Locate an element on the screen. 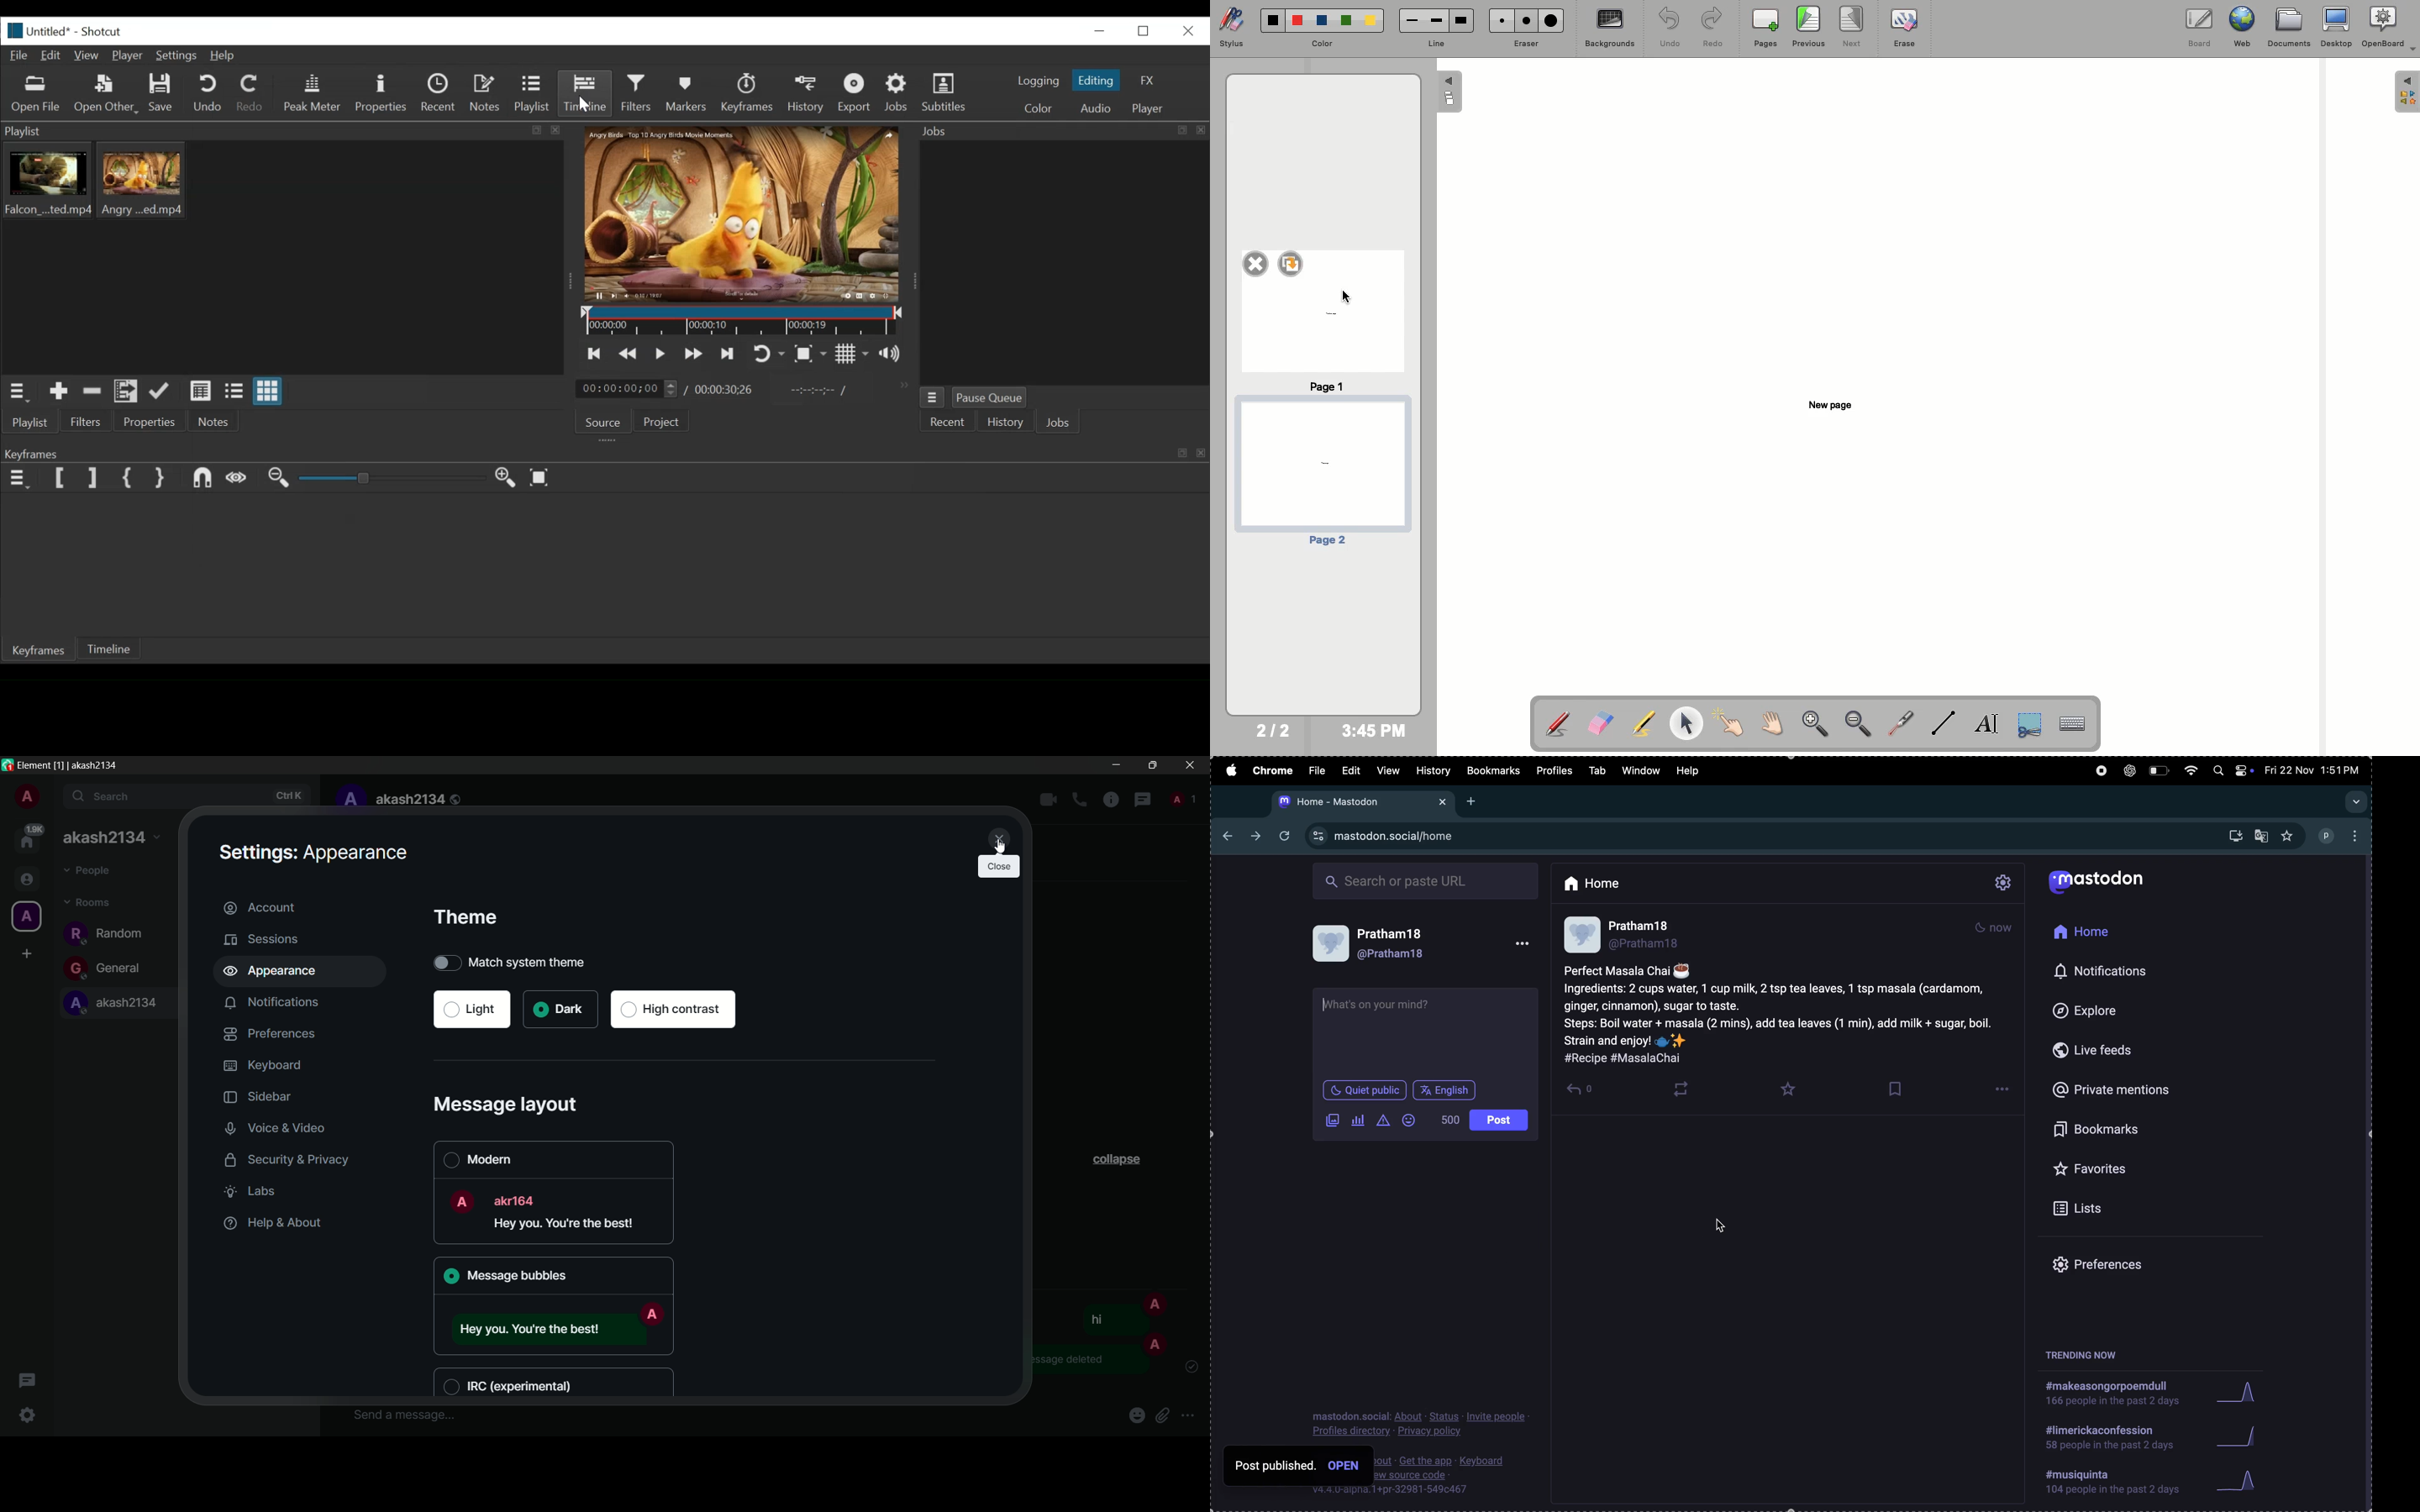 The height and width of the screenshot is (1512, 2436). Stylus is located at coordinates (1232, 27).